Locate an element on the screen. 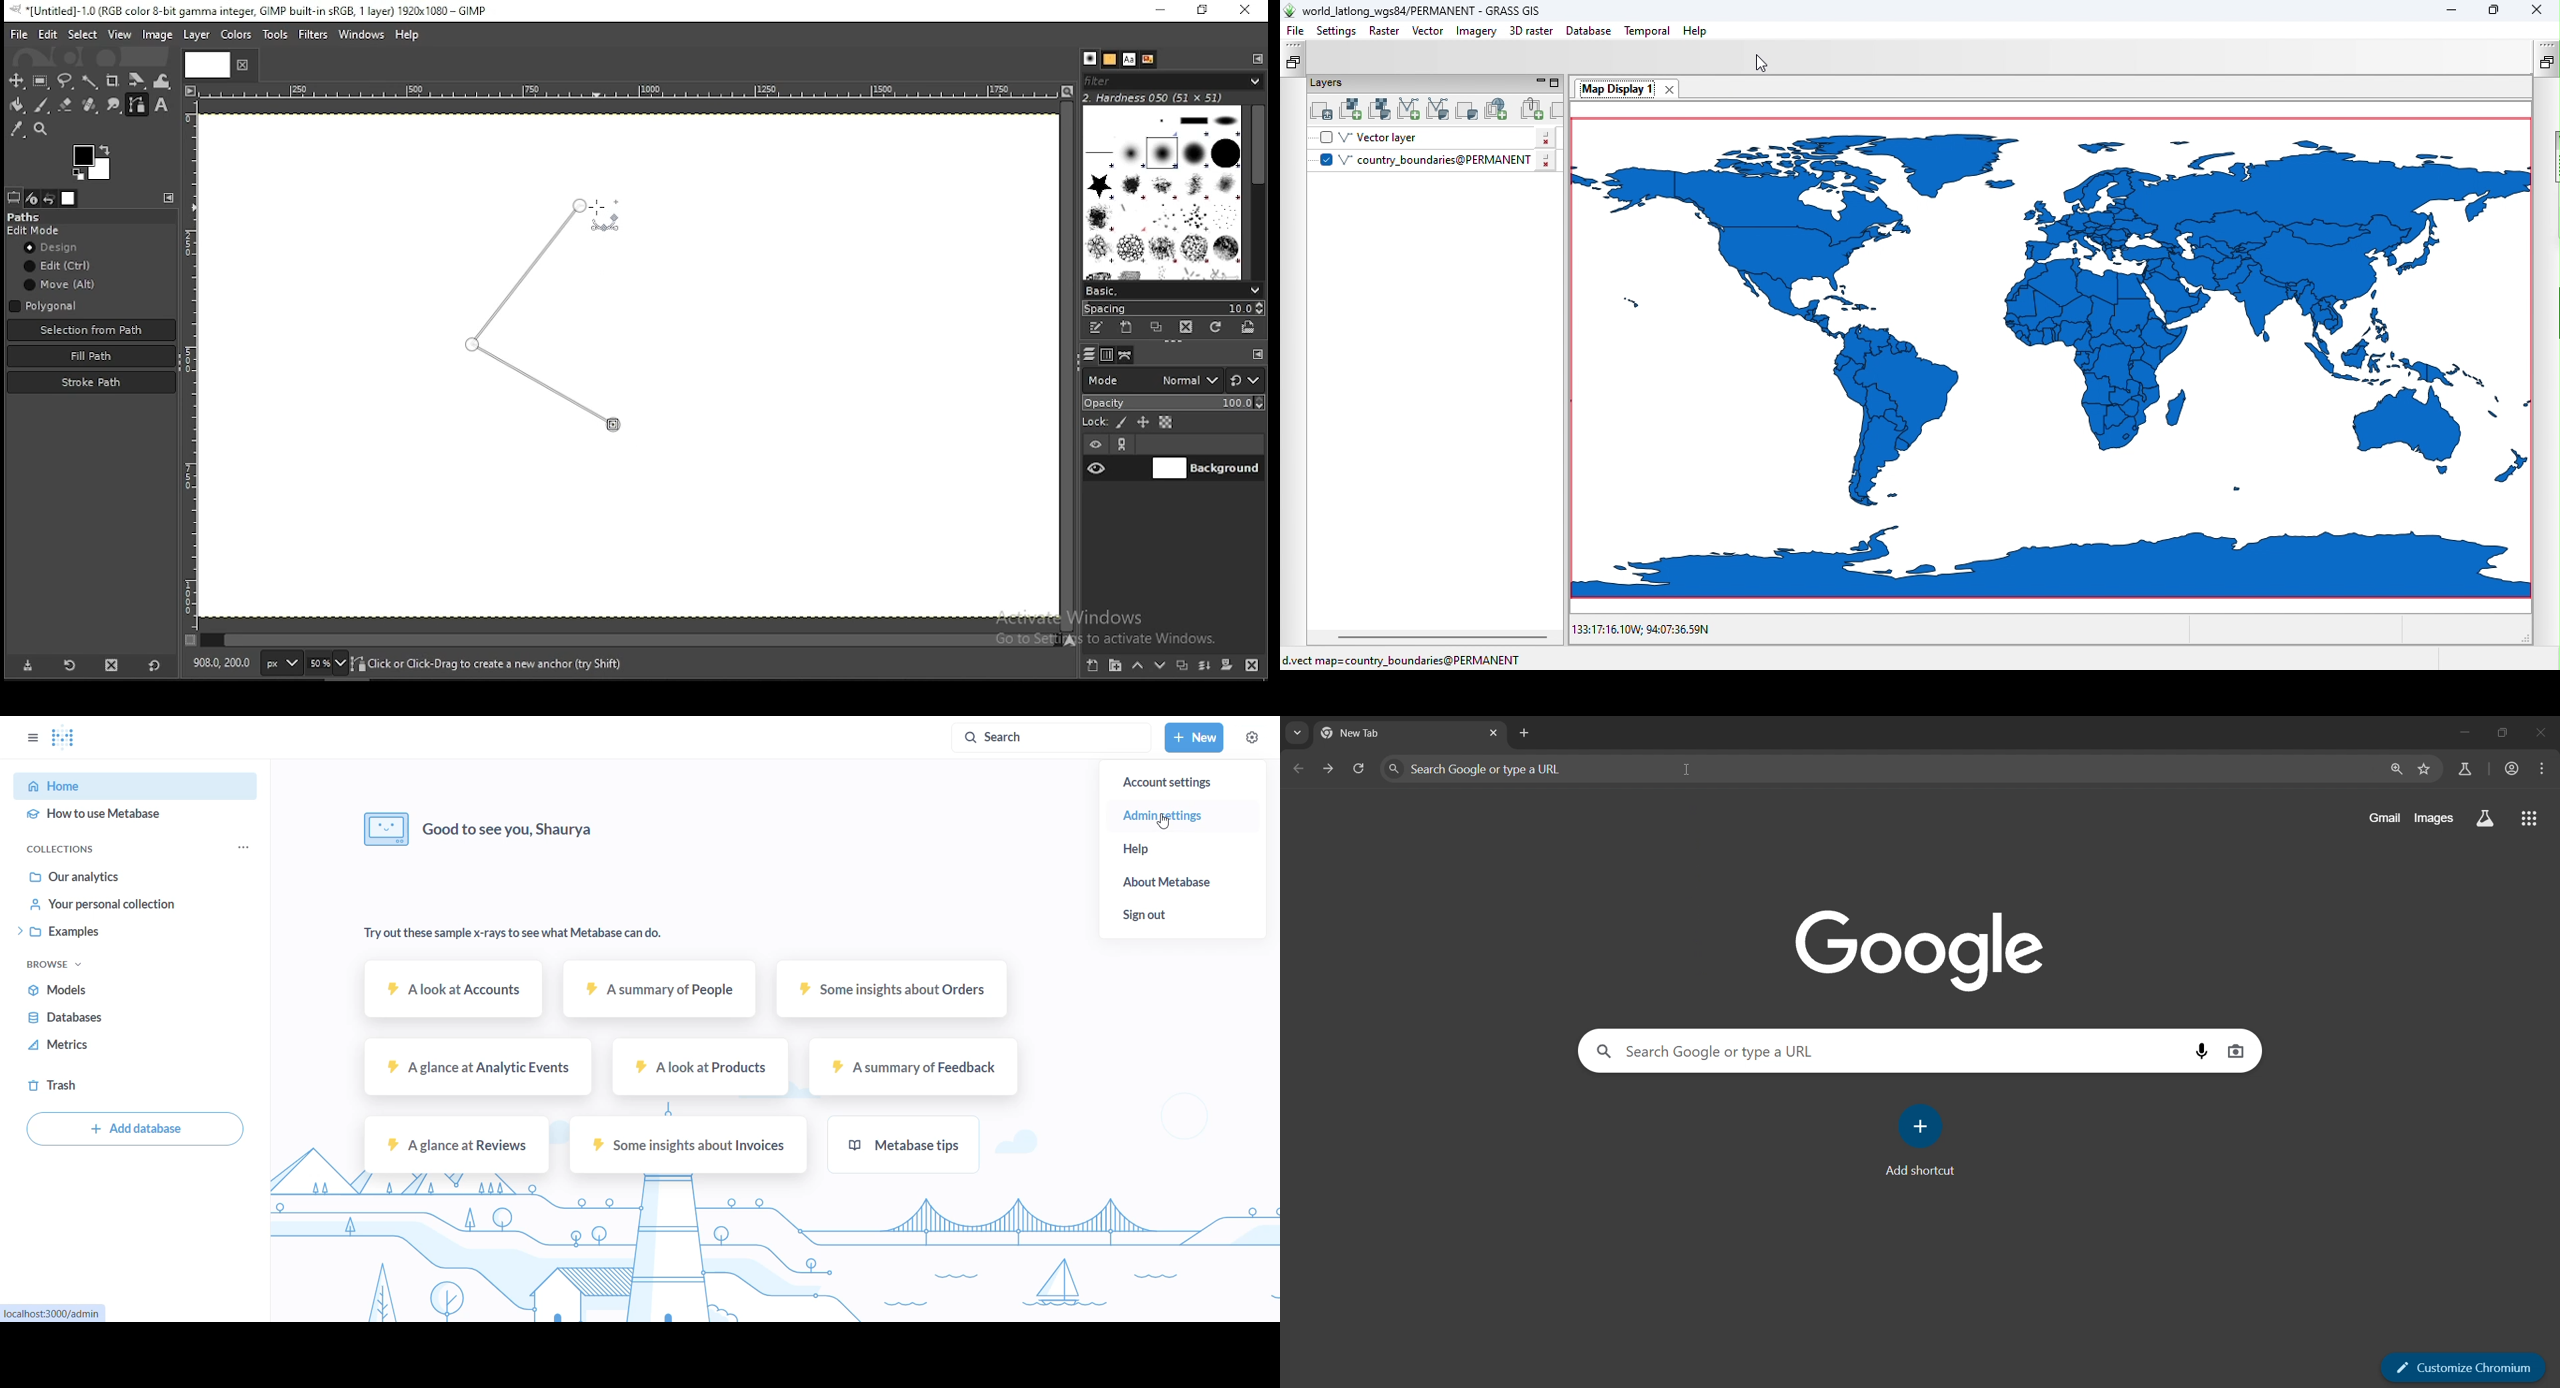  paths is located at coordinates (29, 217).